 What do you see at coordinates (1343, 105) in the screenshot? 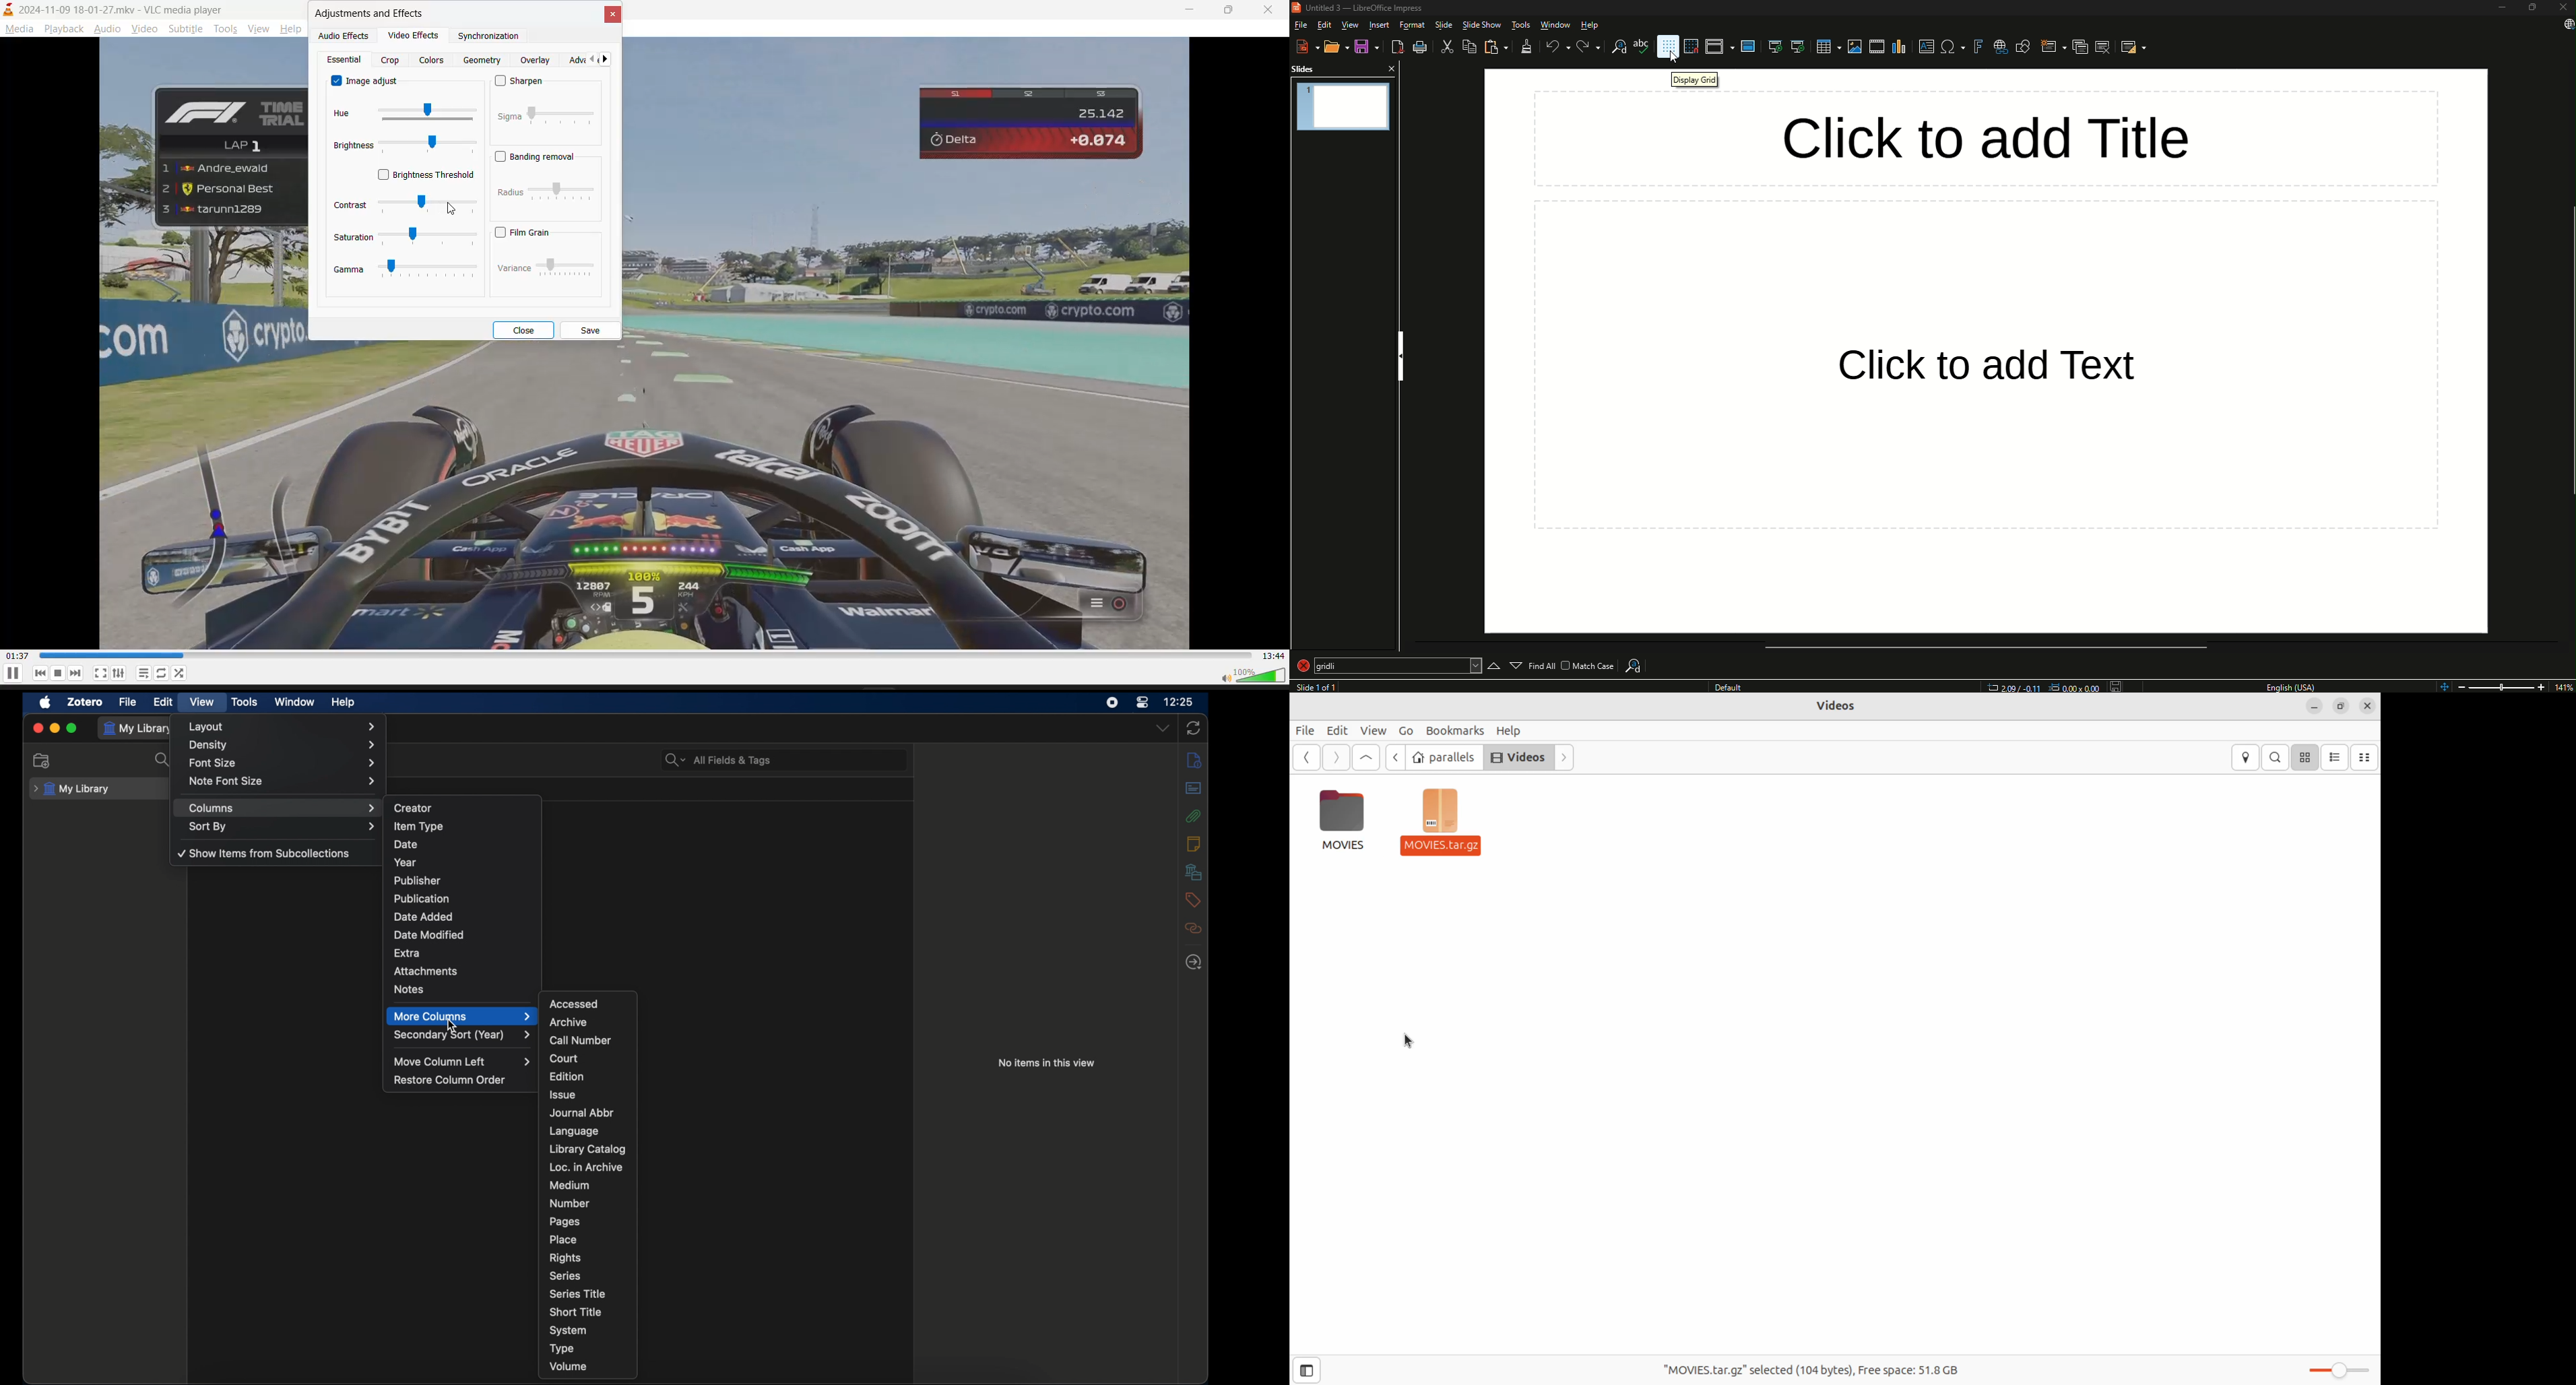
I see `Slide Preview` at bounding box center [1343, 105].